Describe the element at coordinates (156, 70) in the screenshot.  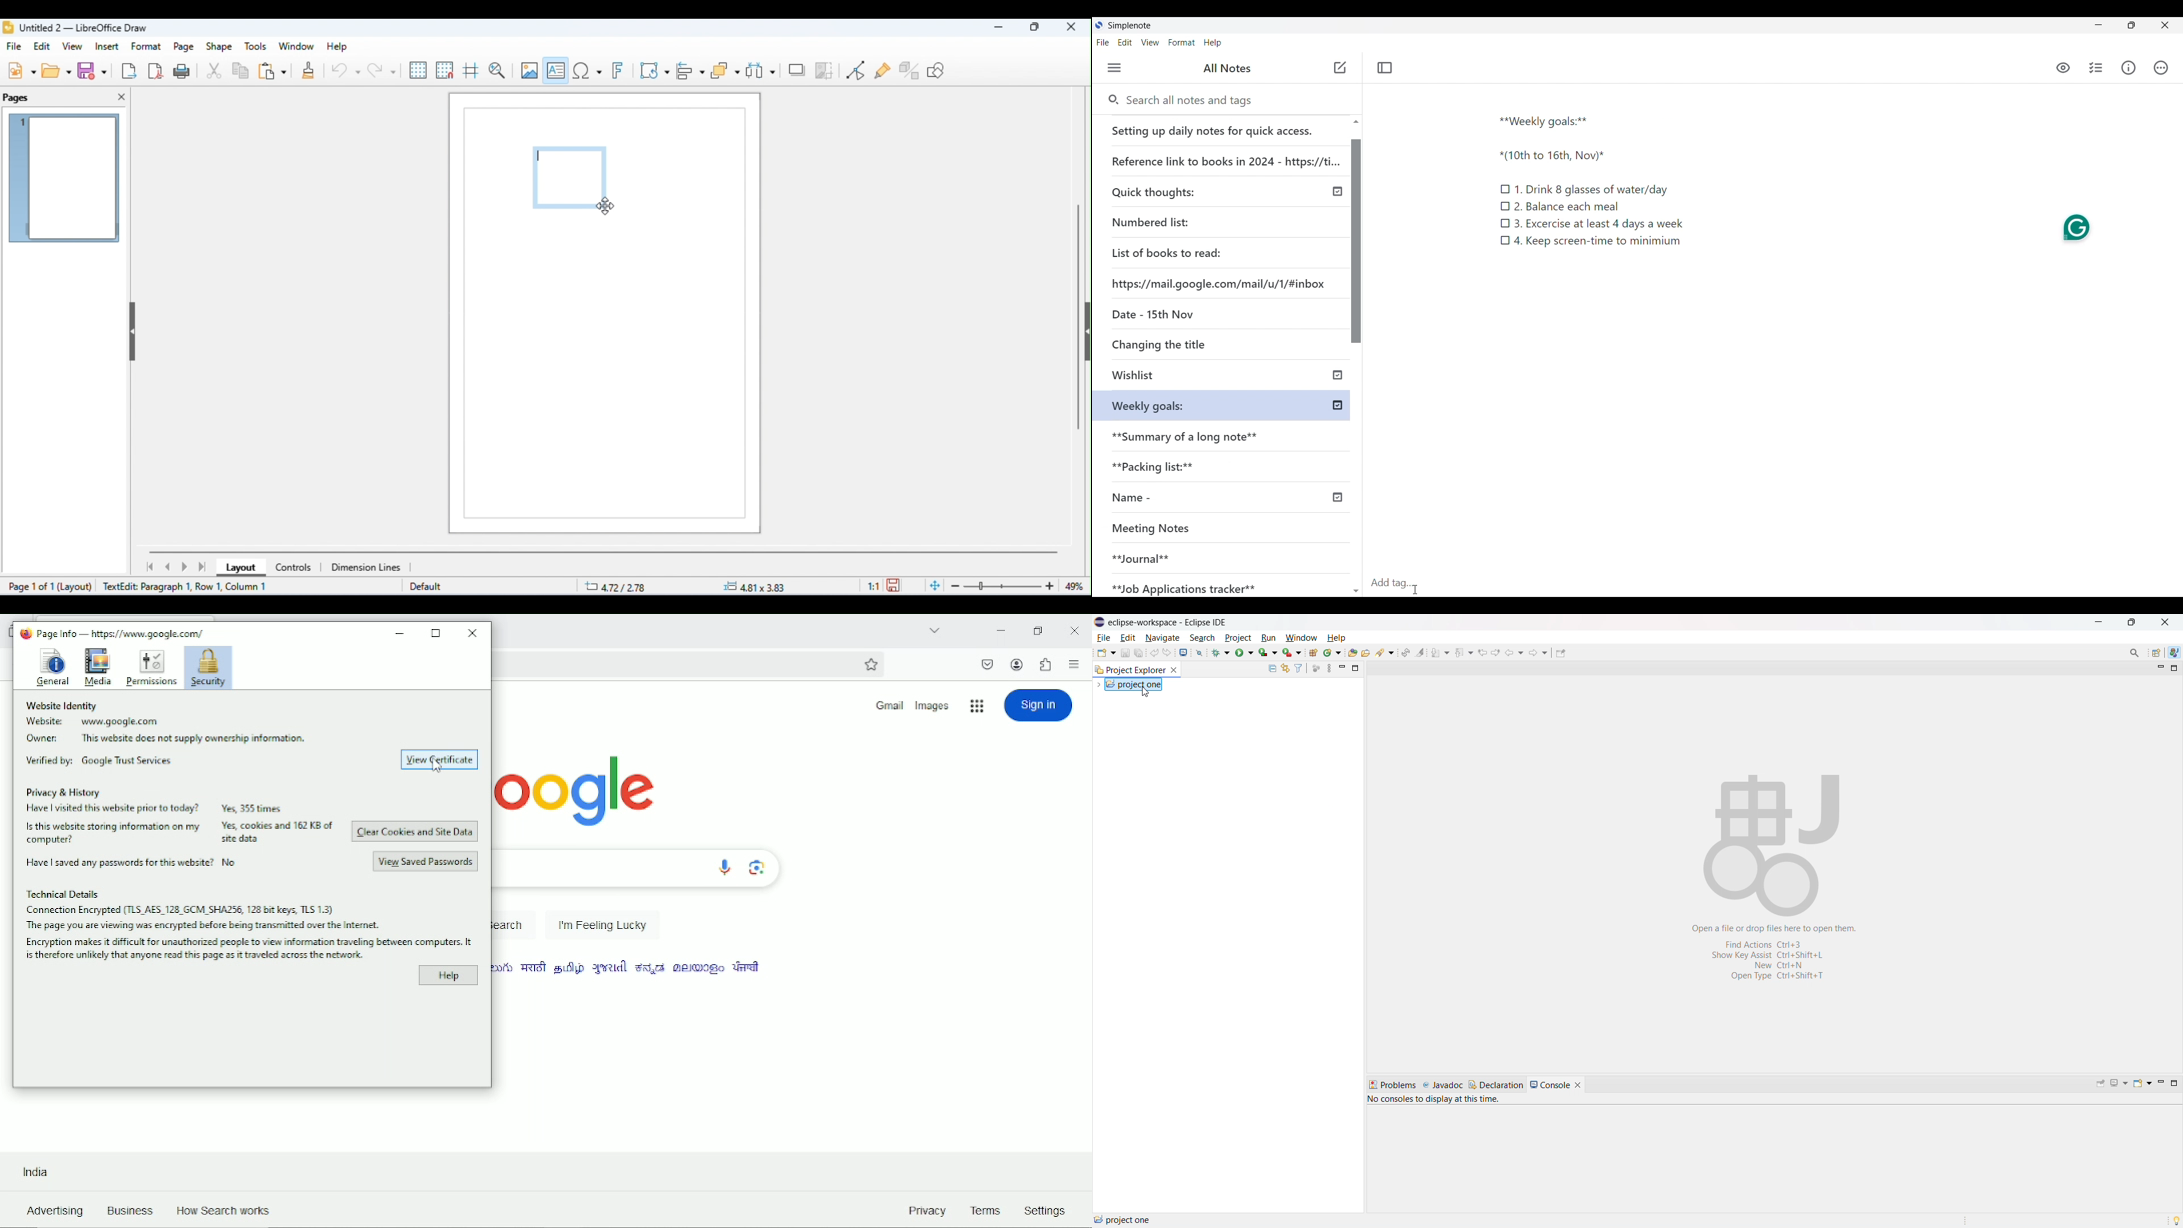
I see `export as pdf` at that location.